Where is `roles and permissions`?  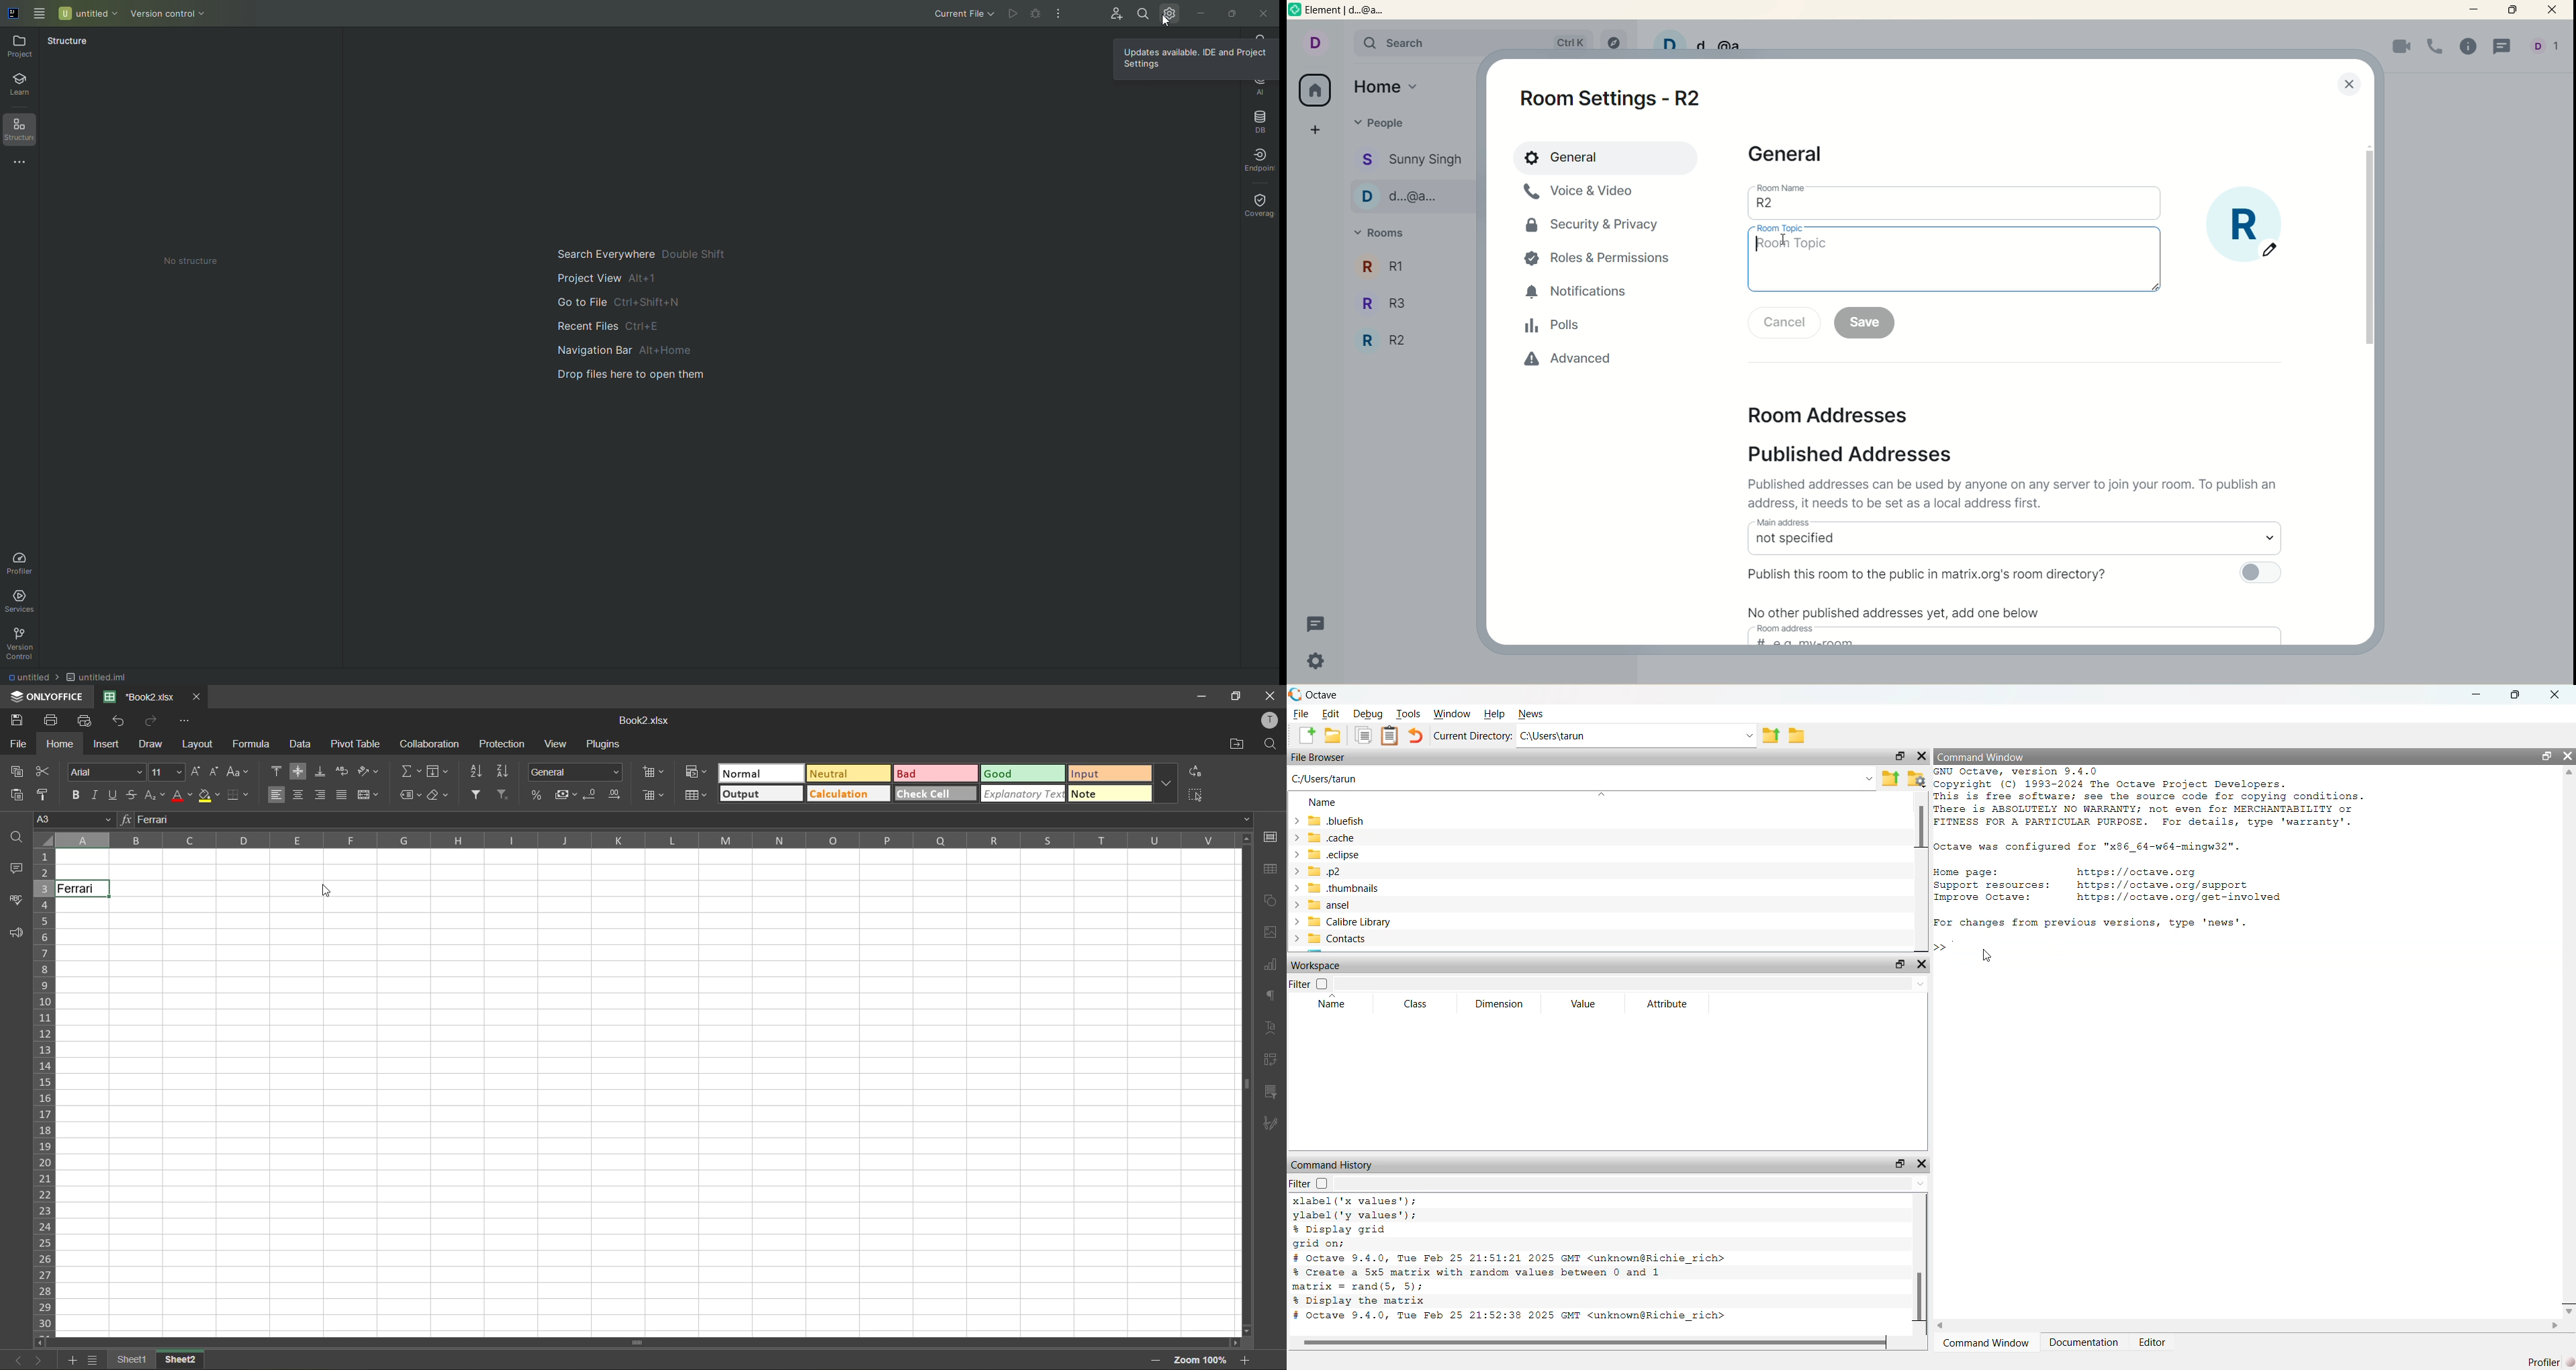 roles and permissions is located at coordinates (1602, 260).